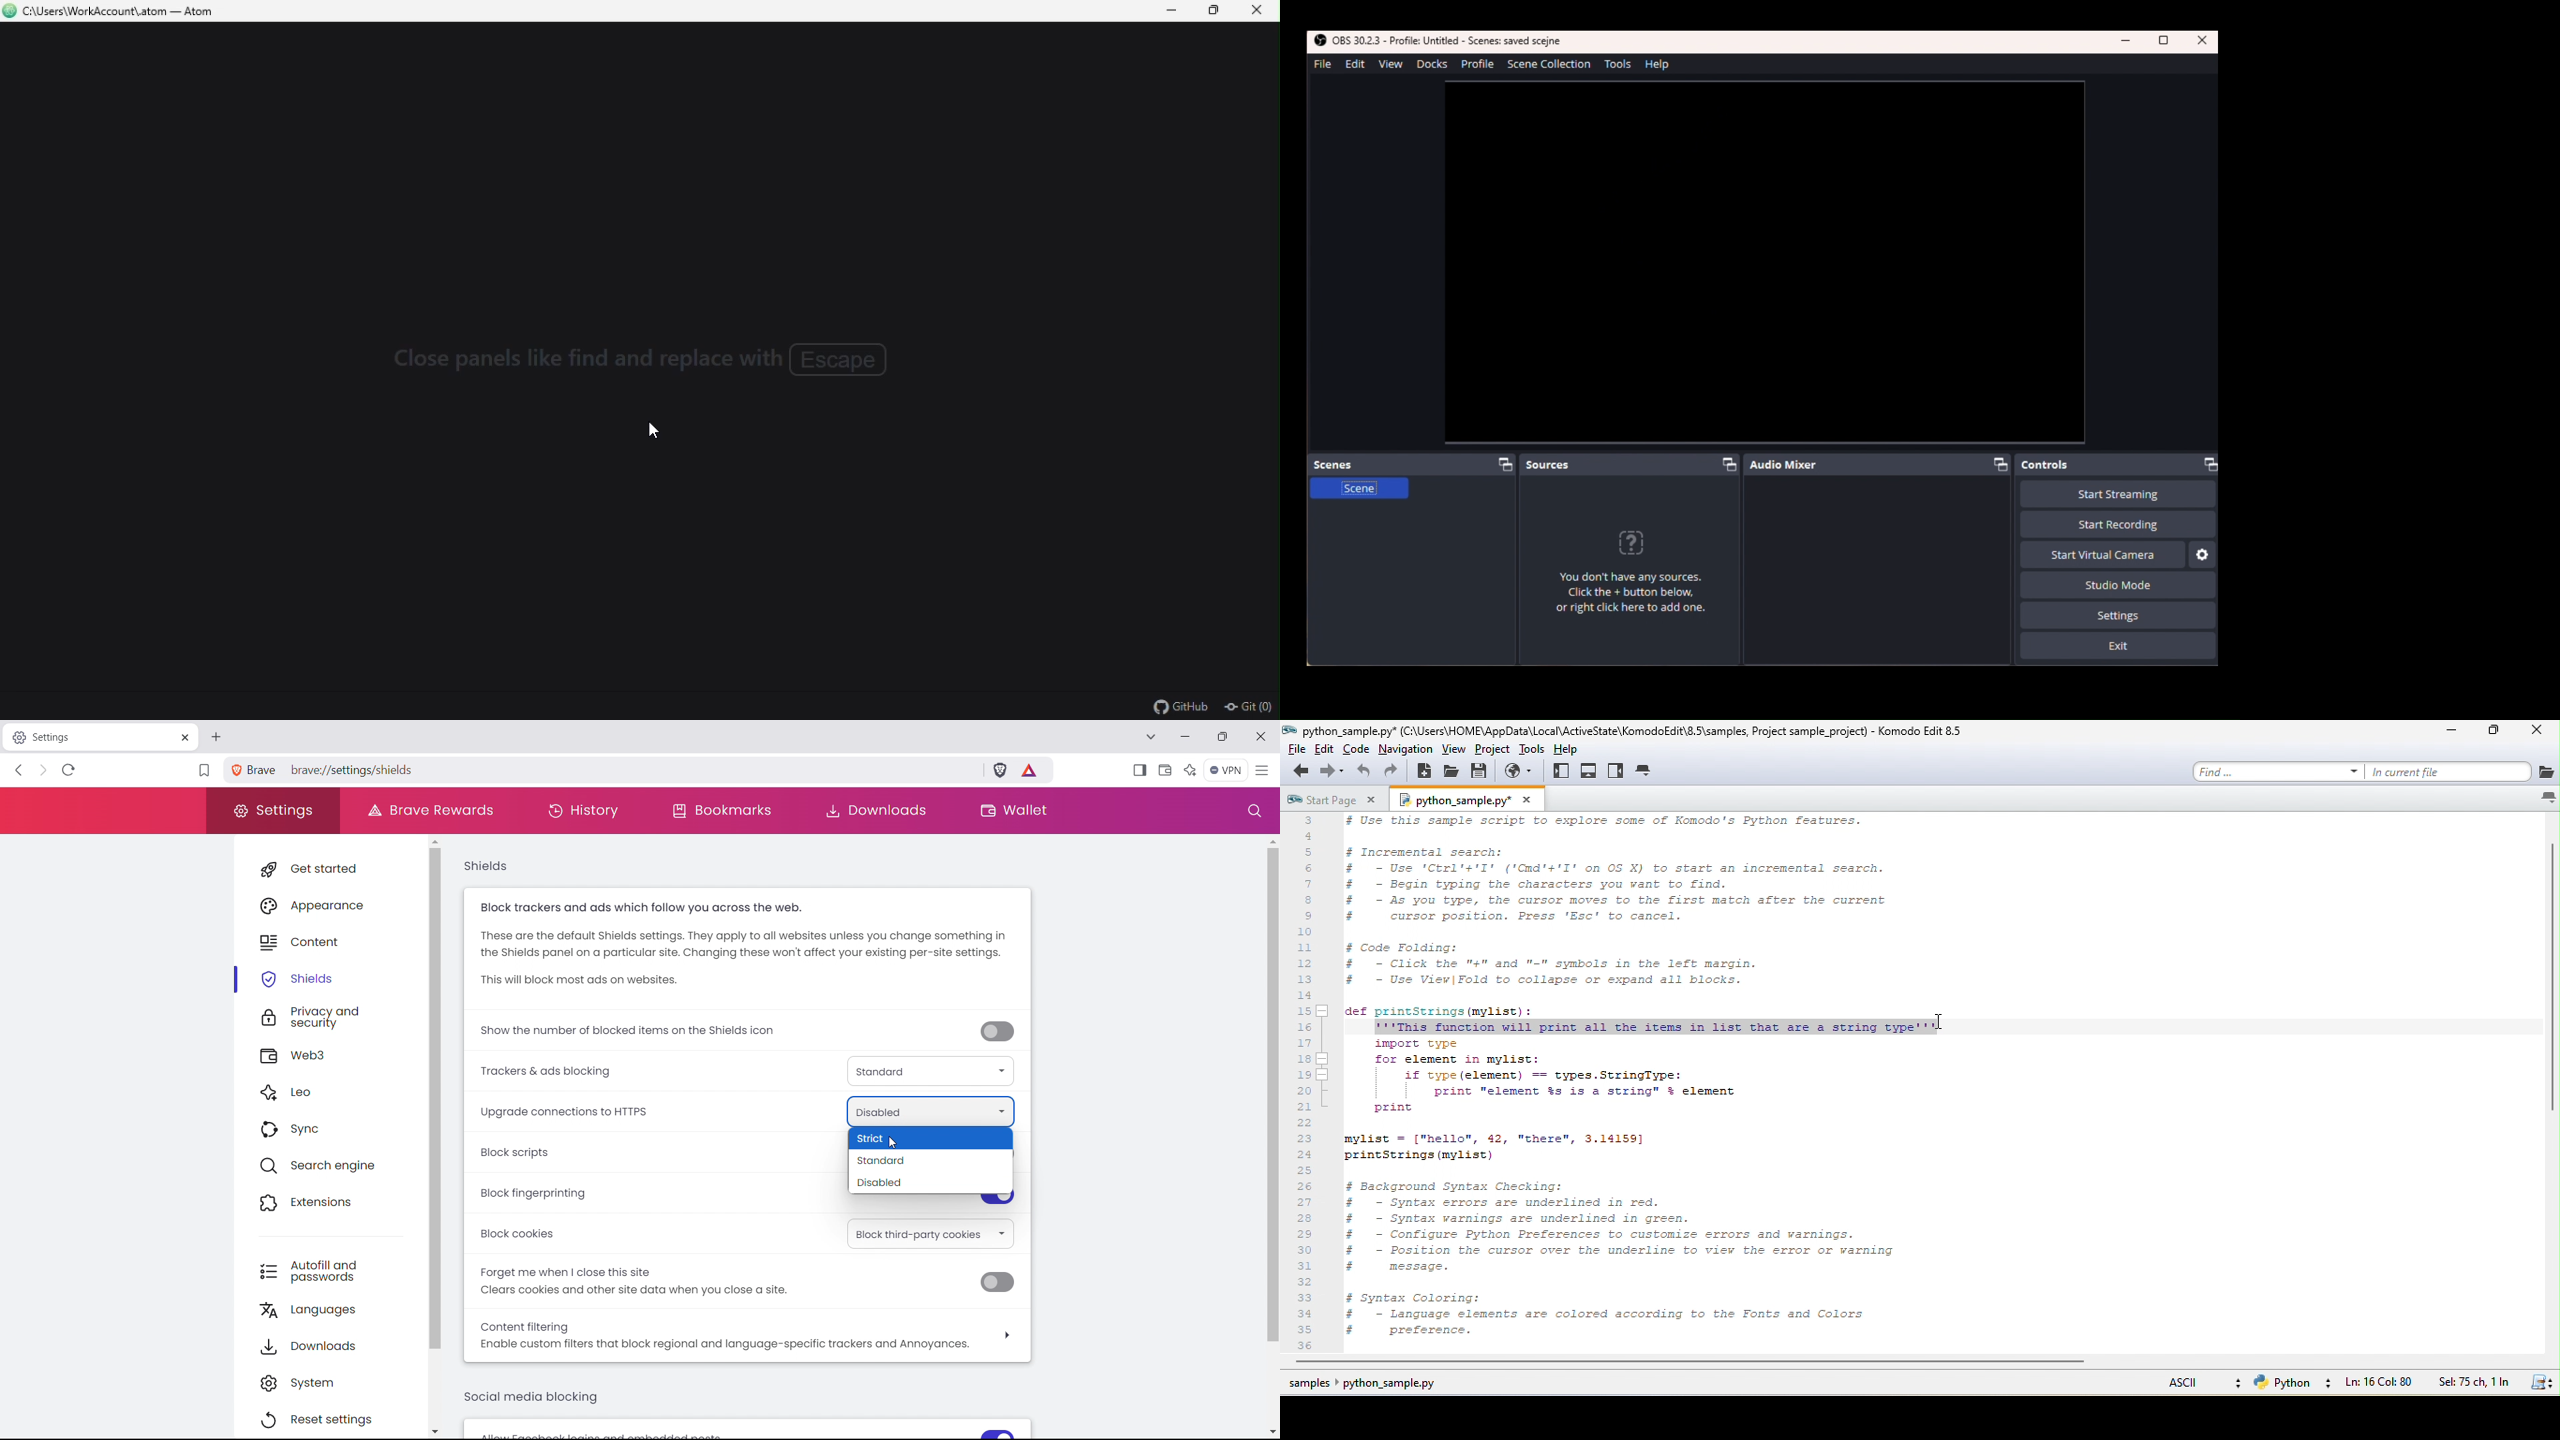  I want to click on Audio Mixer, so click(1882, 465).